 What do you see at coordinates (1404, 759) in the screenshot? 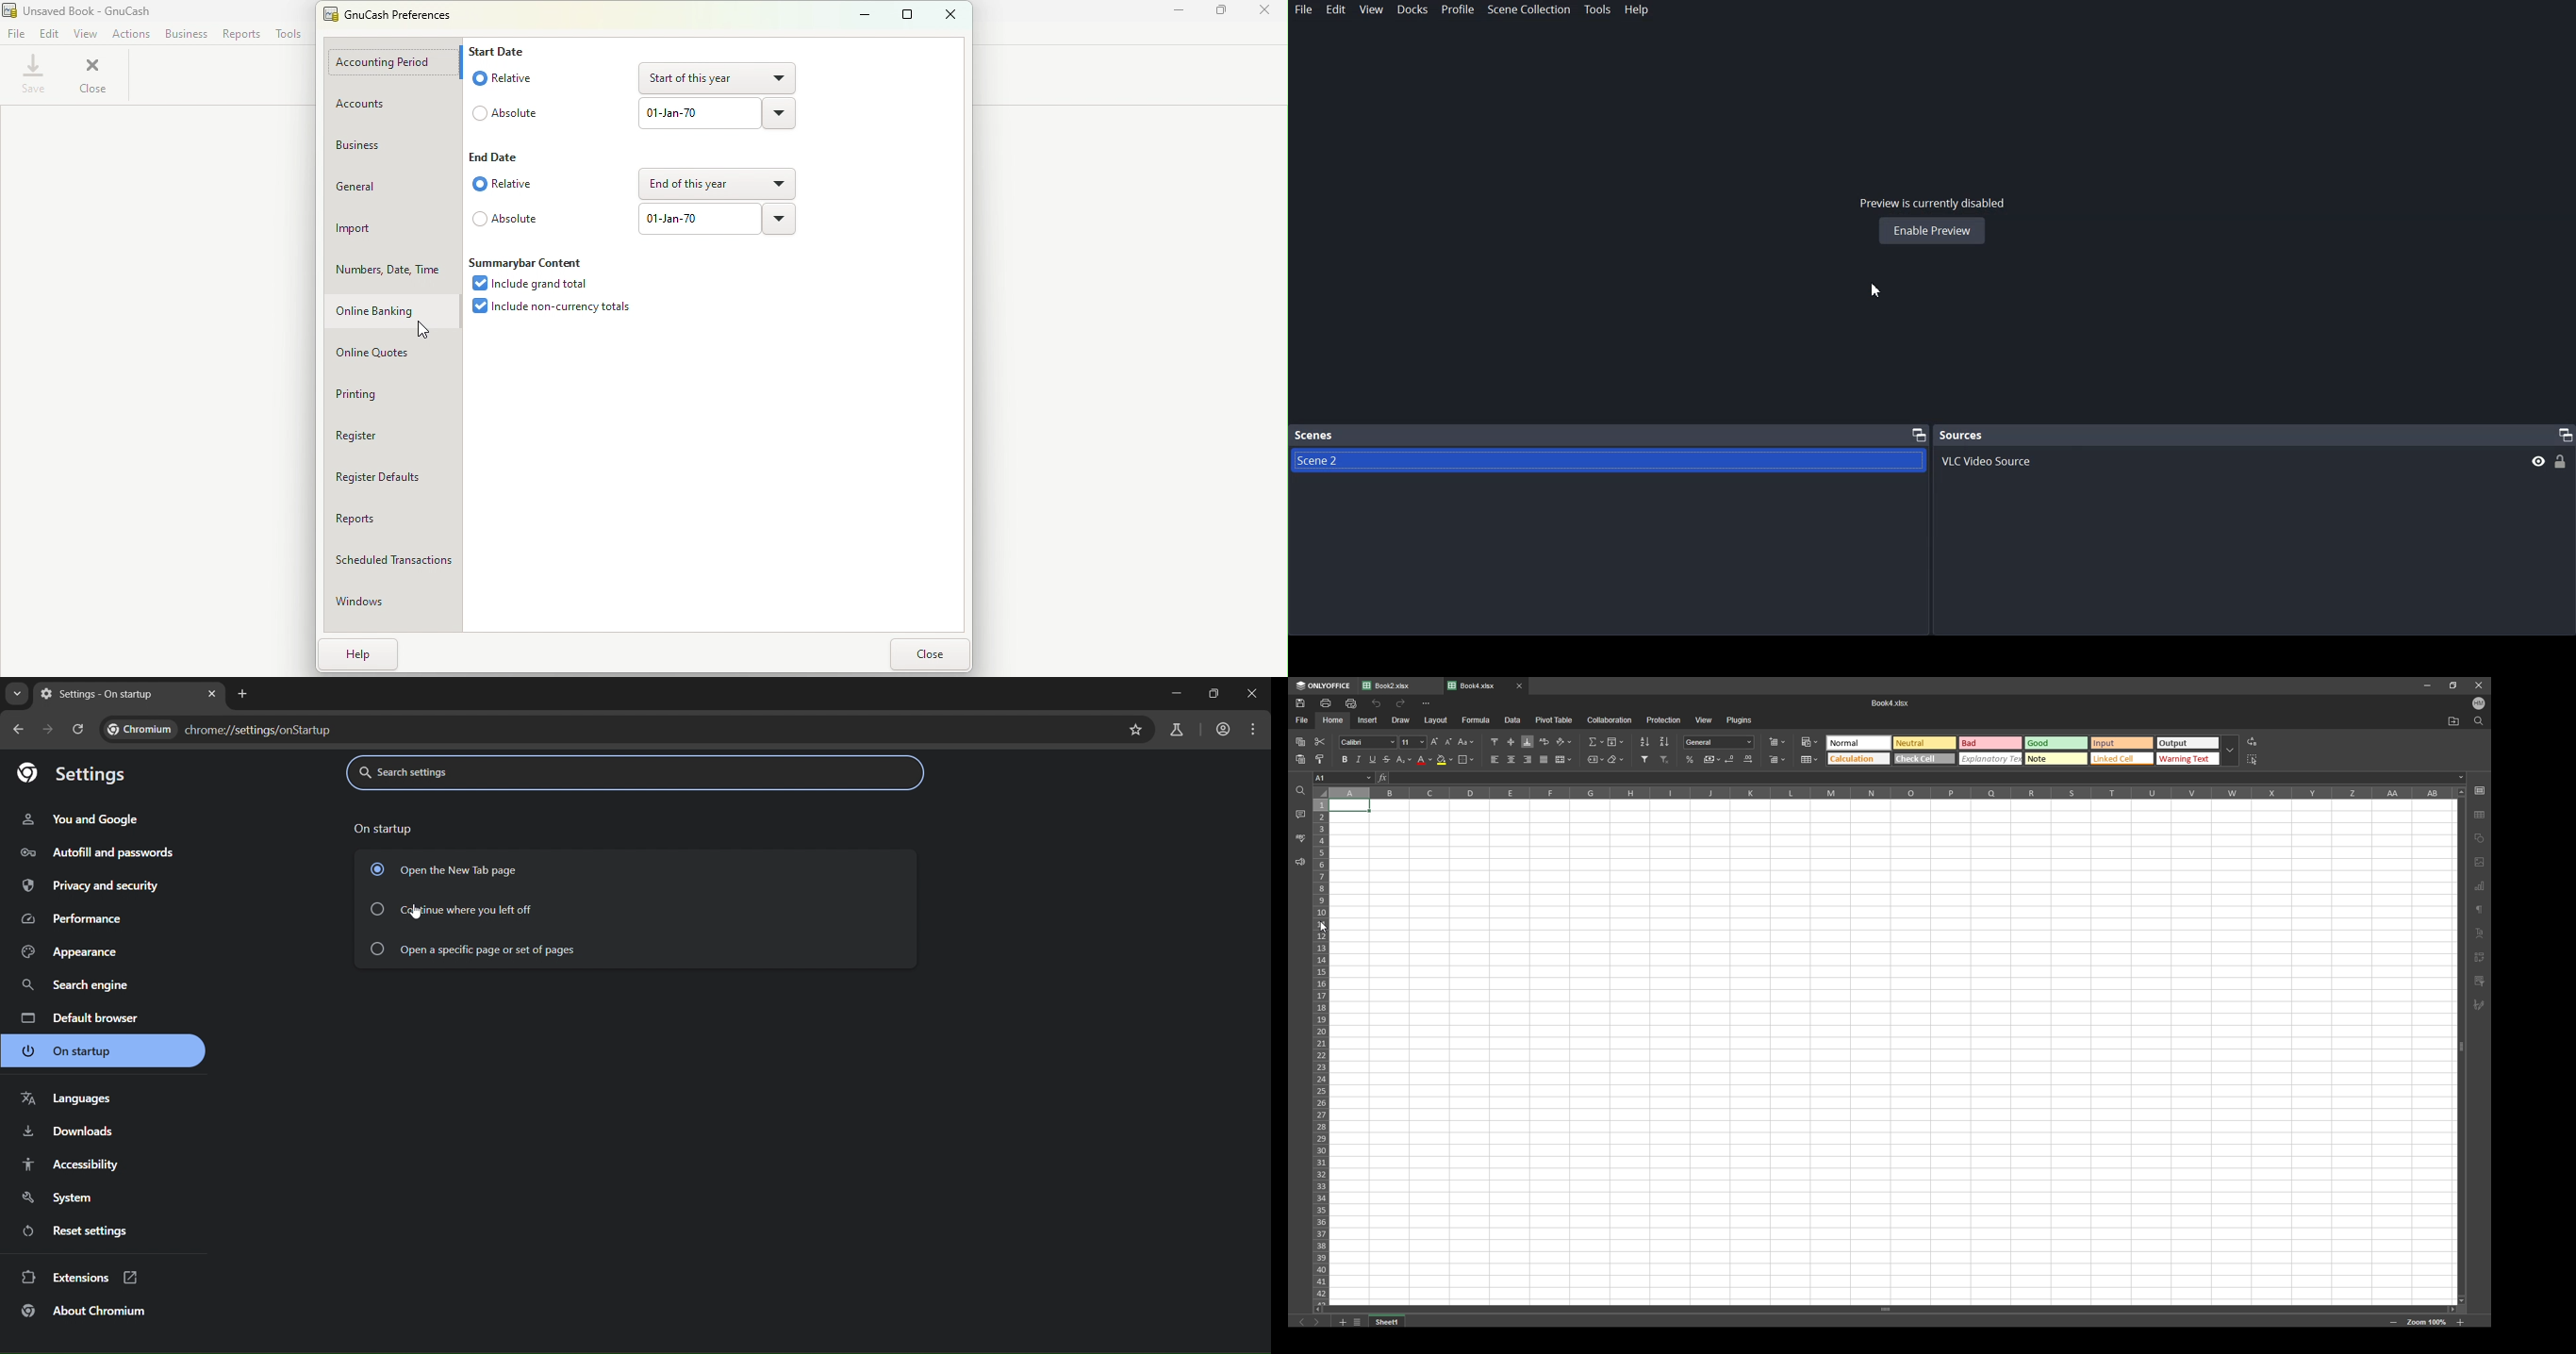
I see `subscript` at bounding box center [1404, 759].